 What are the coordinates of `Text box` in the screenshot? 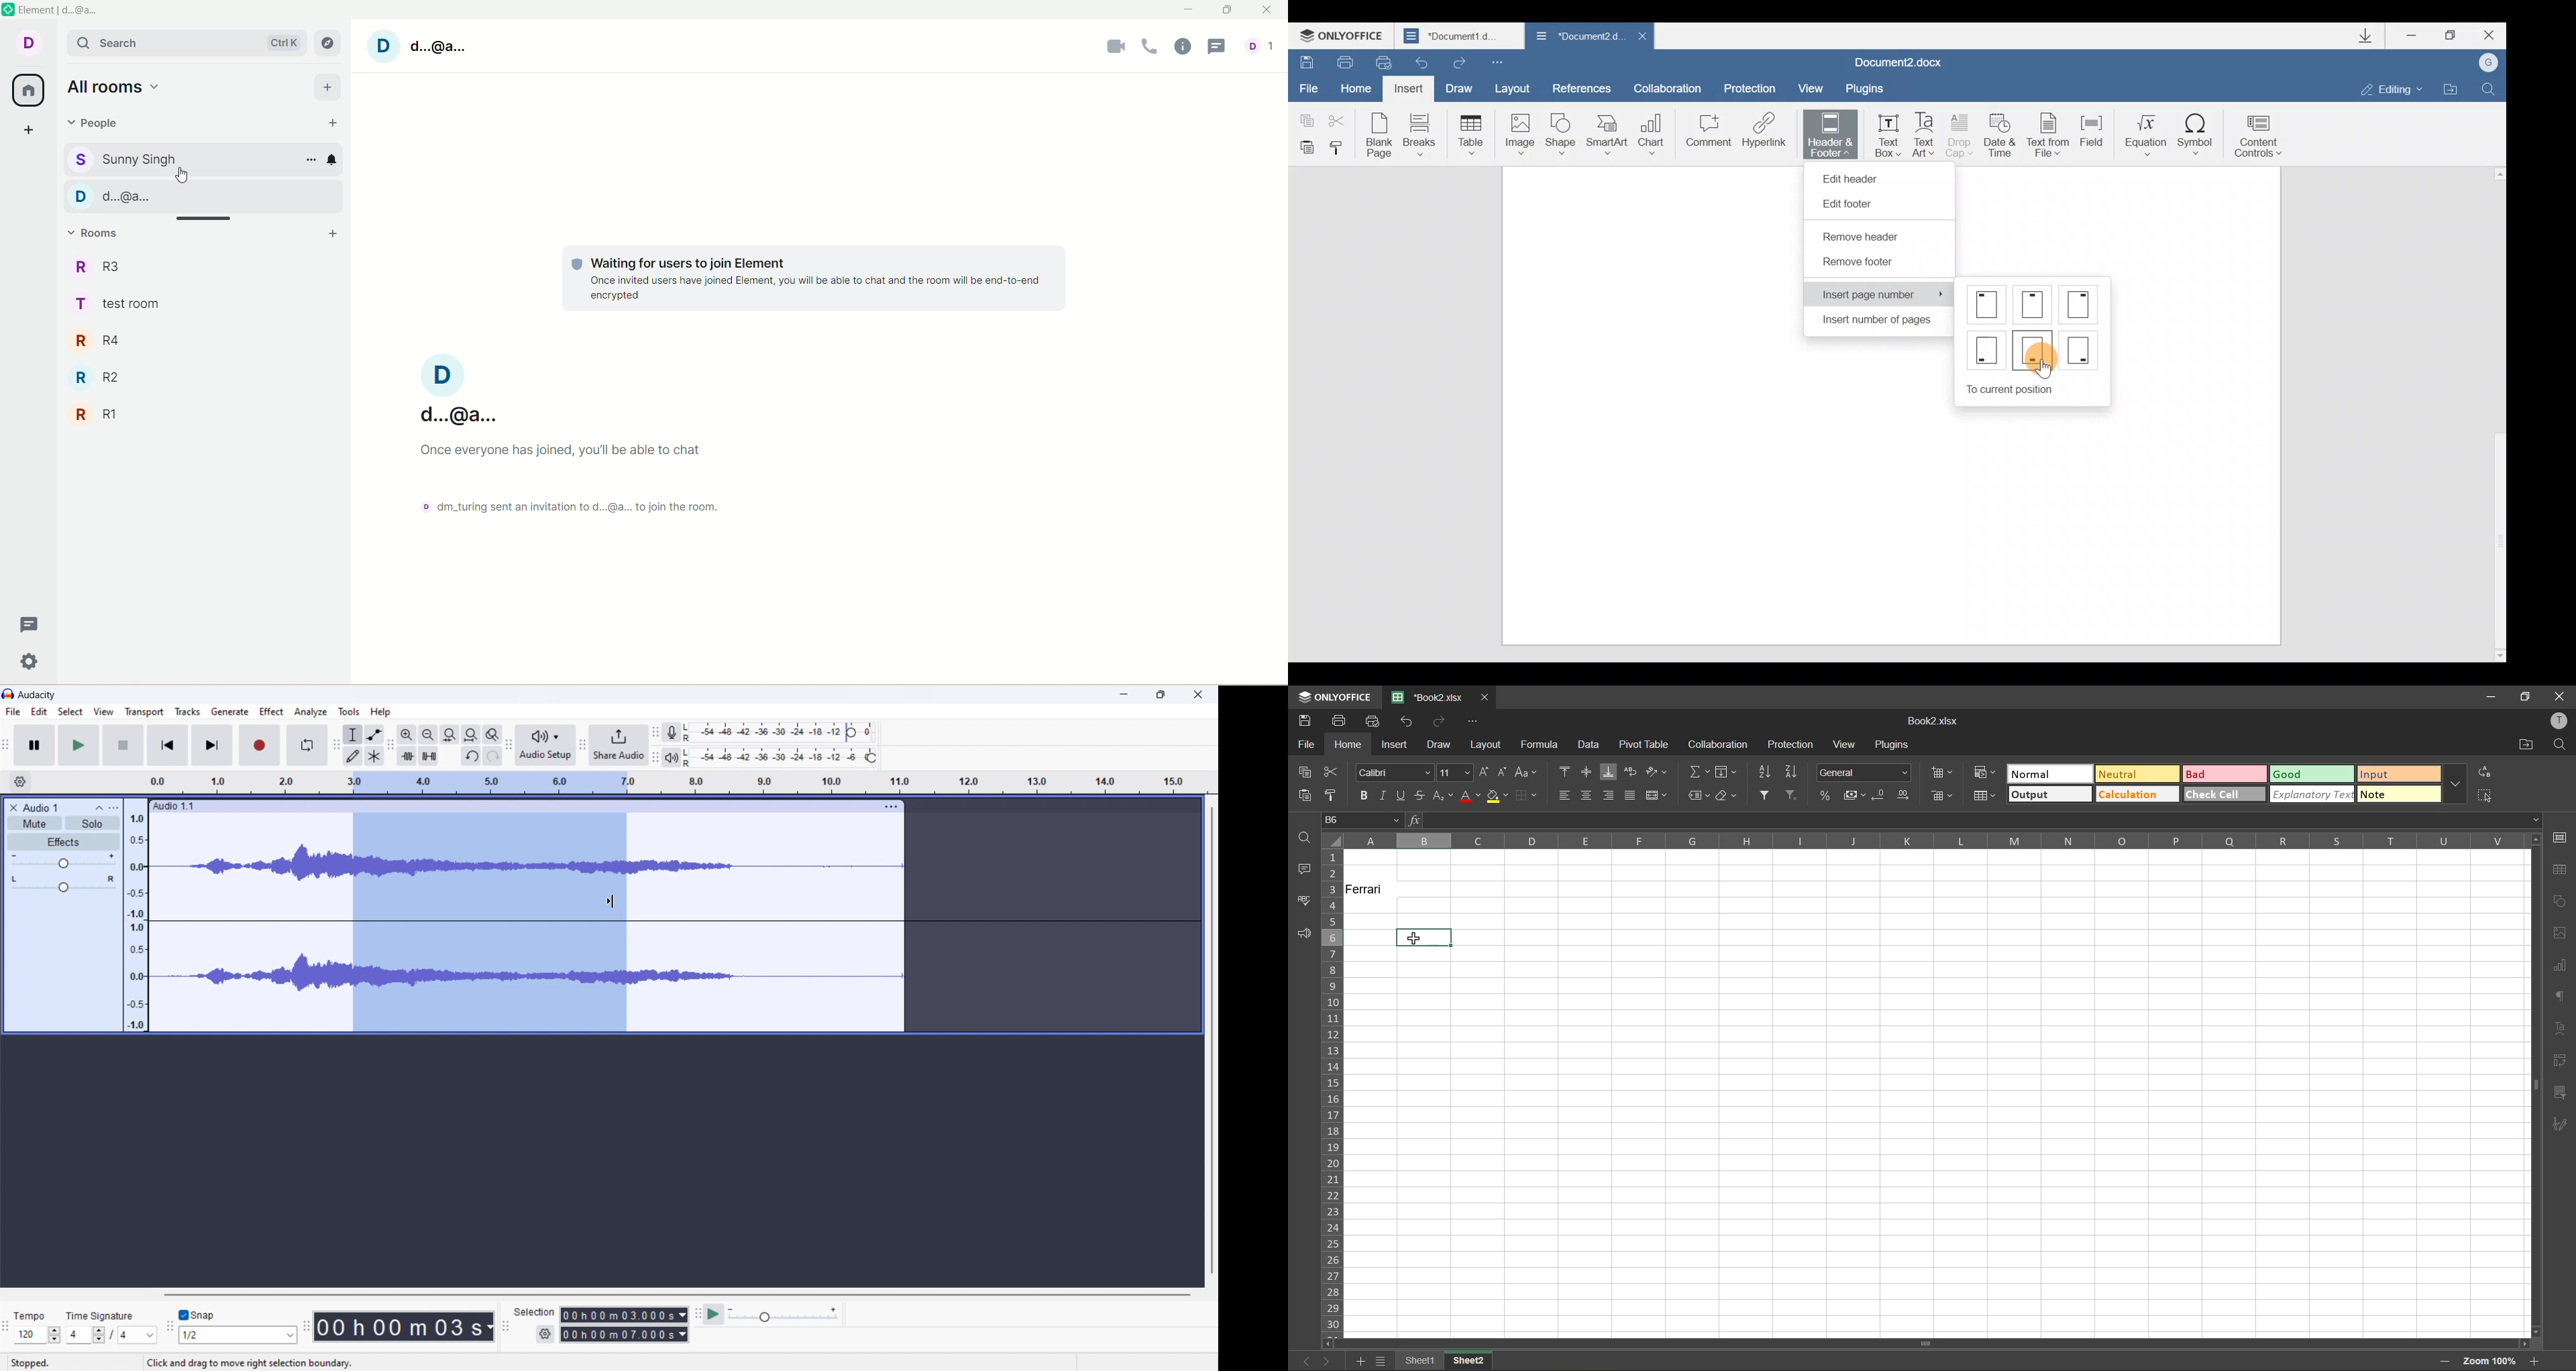 It's located at (1885, 133).